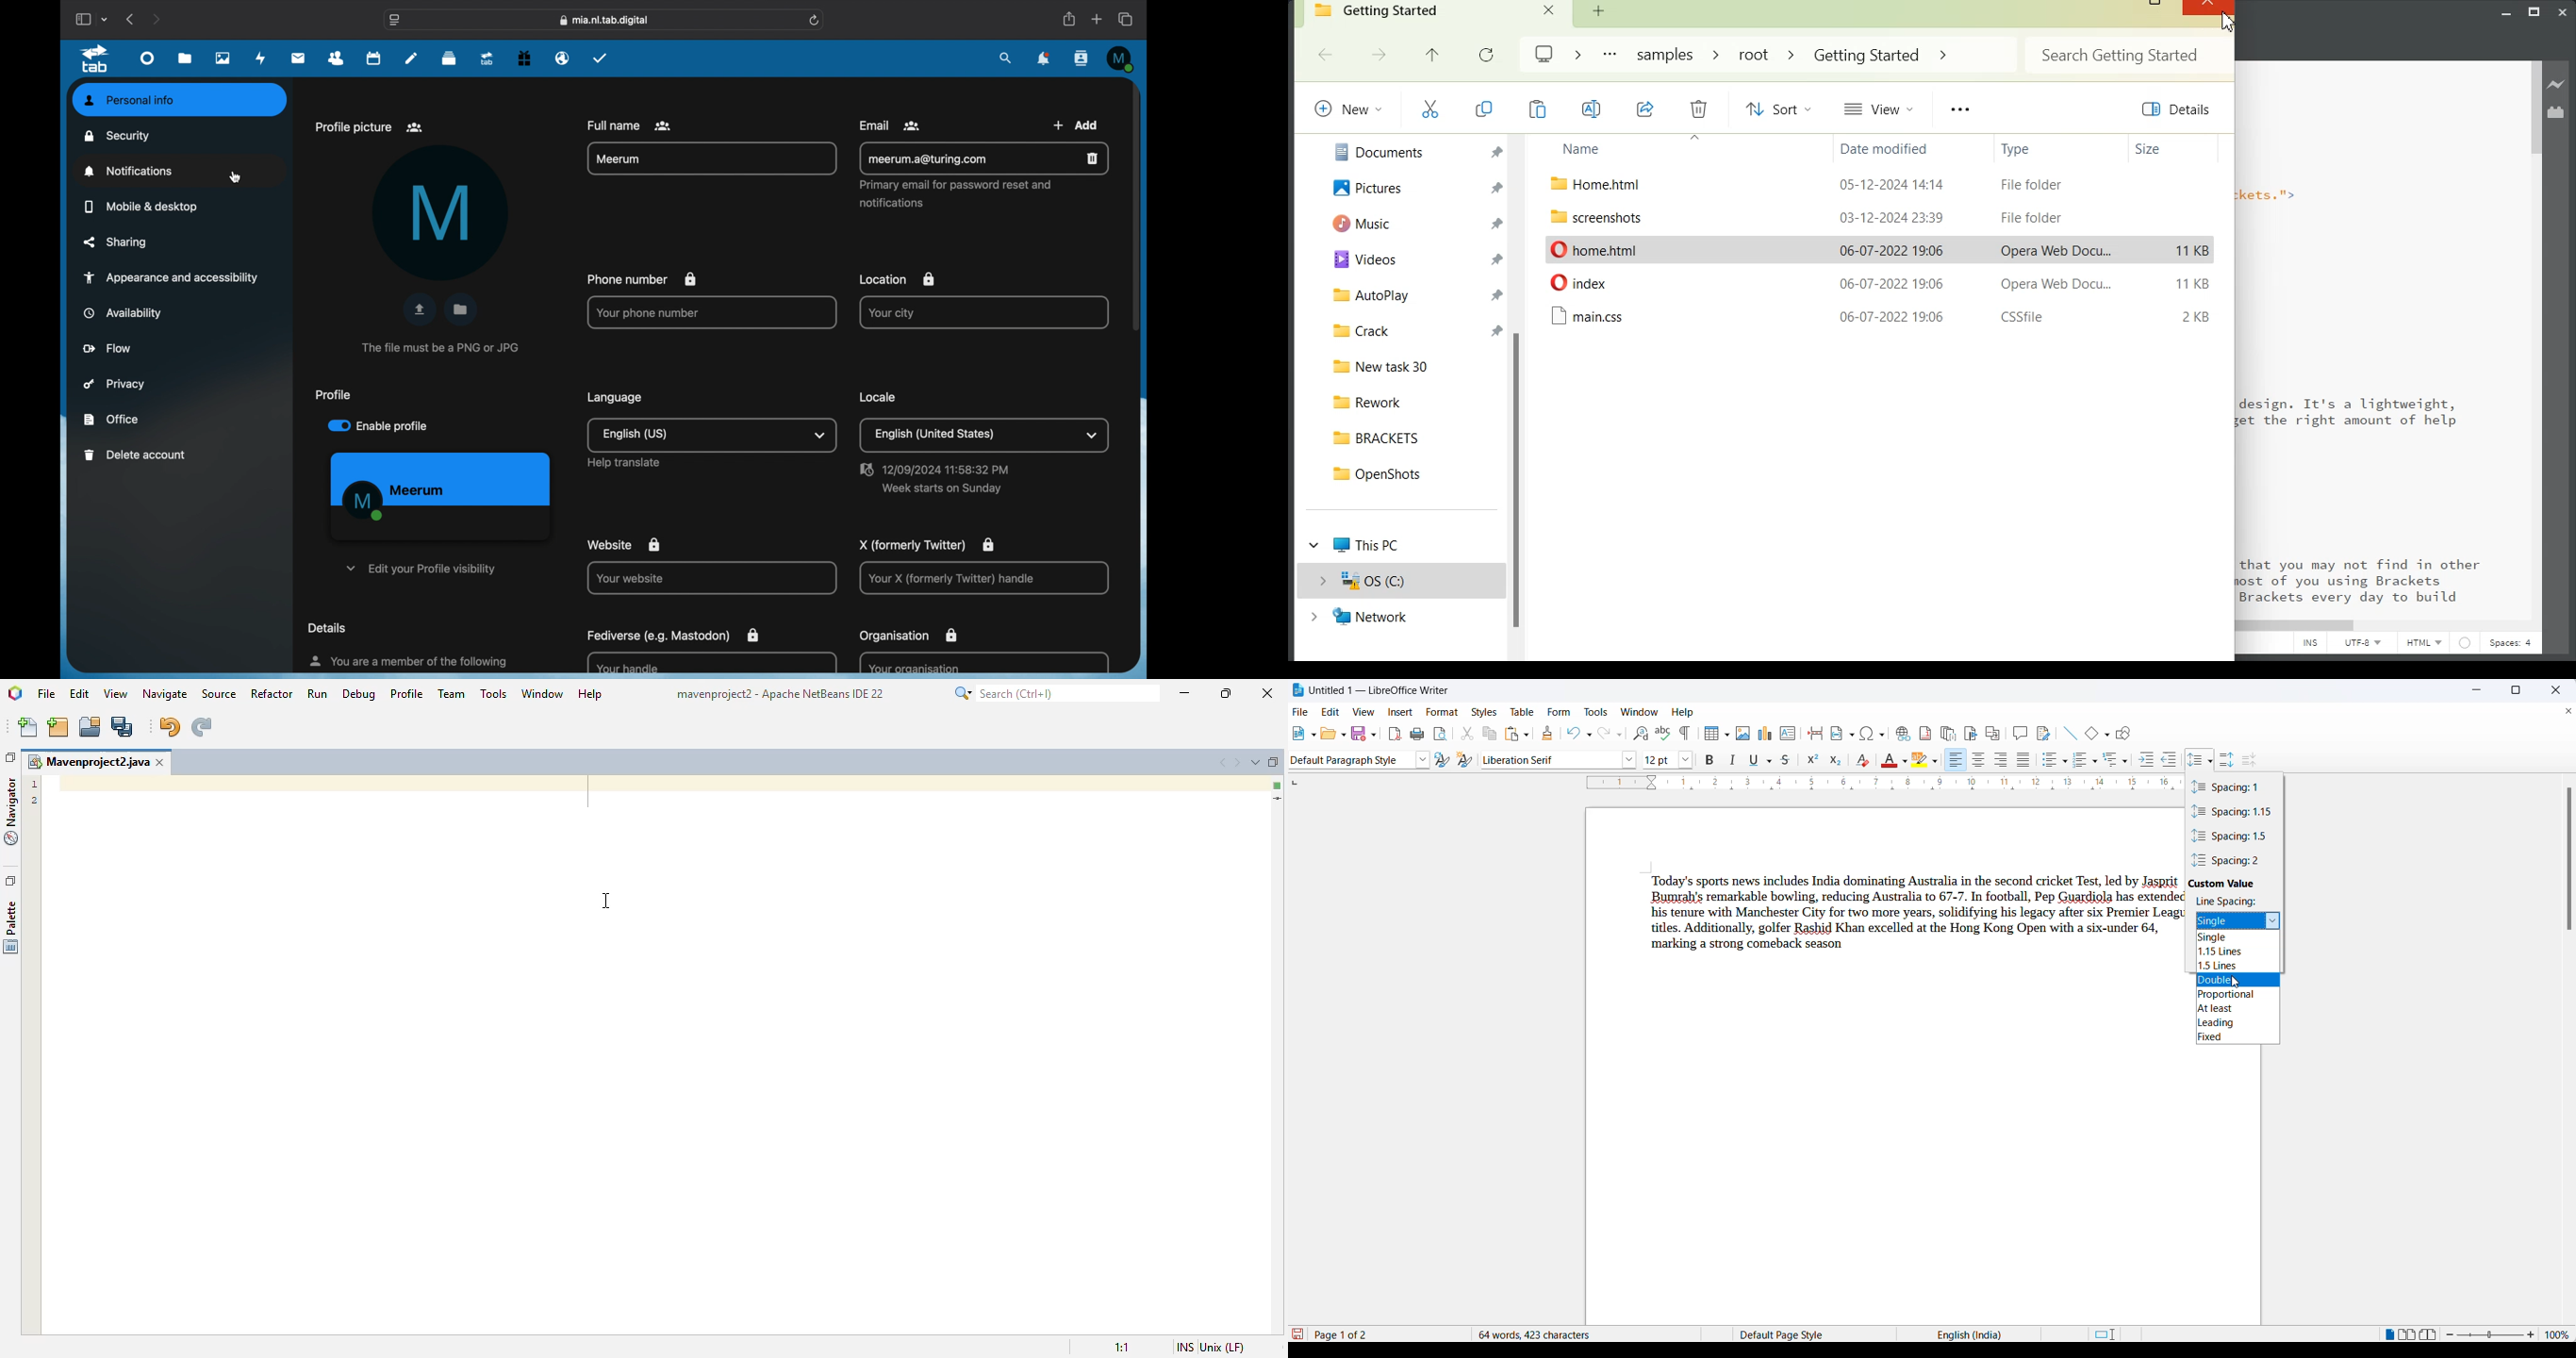 The width and height of the screenshot is (2576, 1372). I want to click on Minimize, so click(2506, 10).